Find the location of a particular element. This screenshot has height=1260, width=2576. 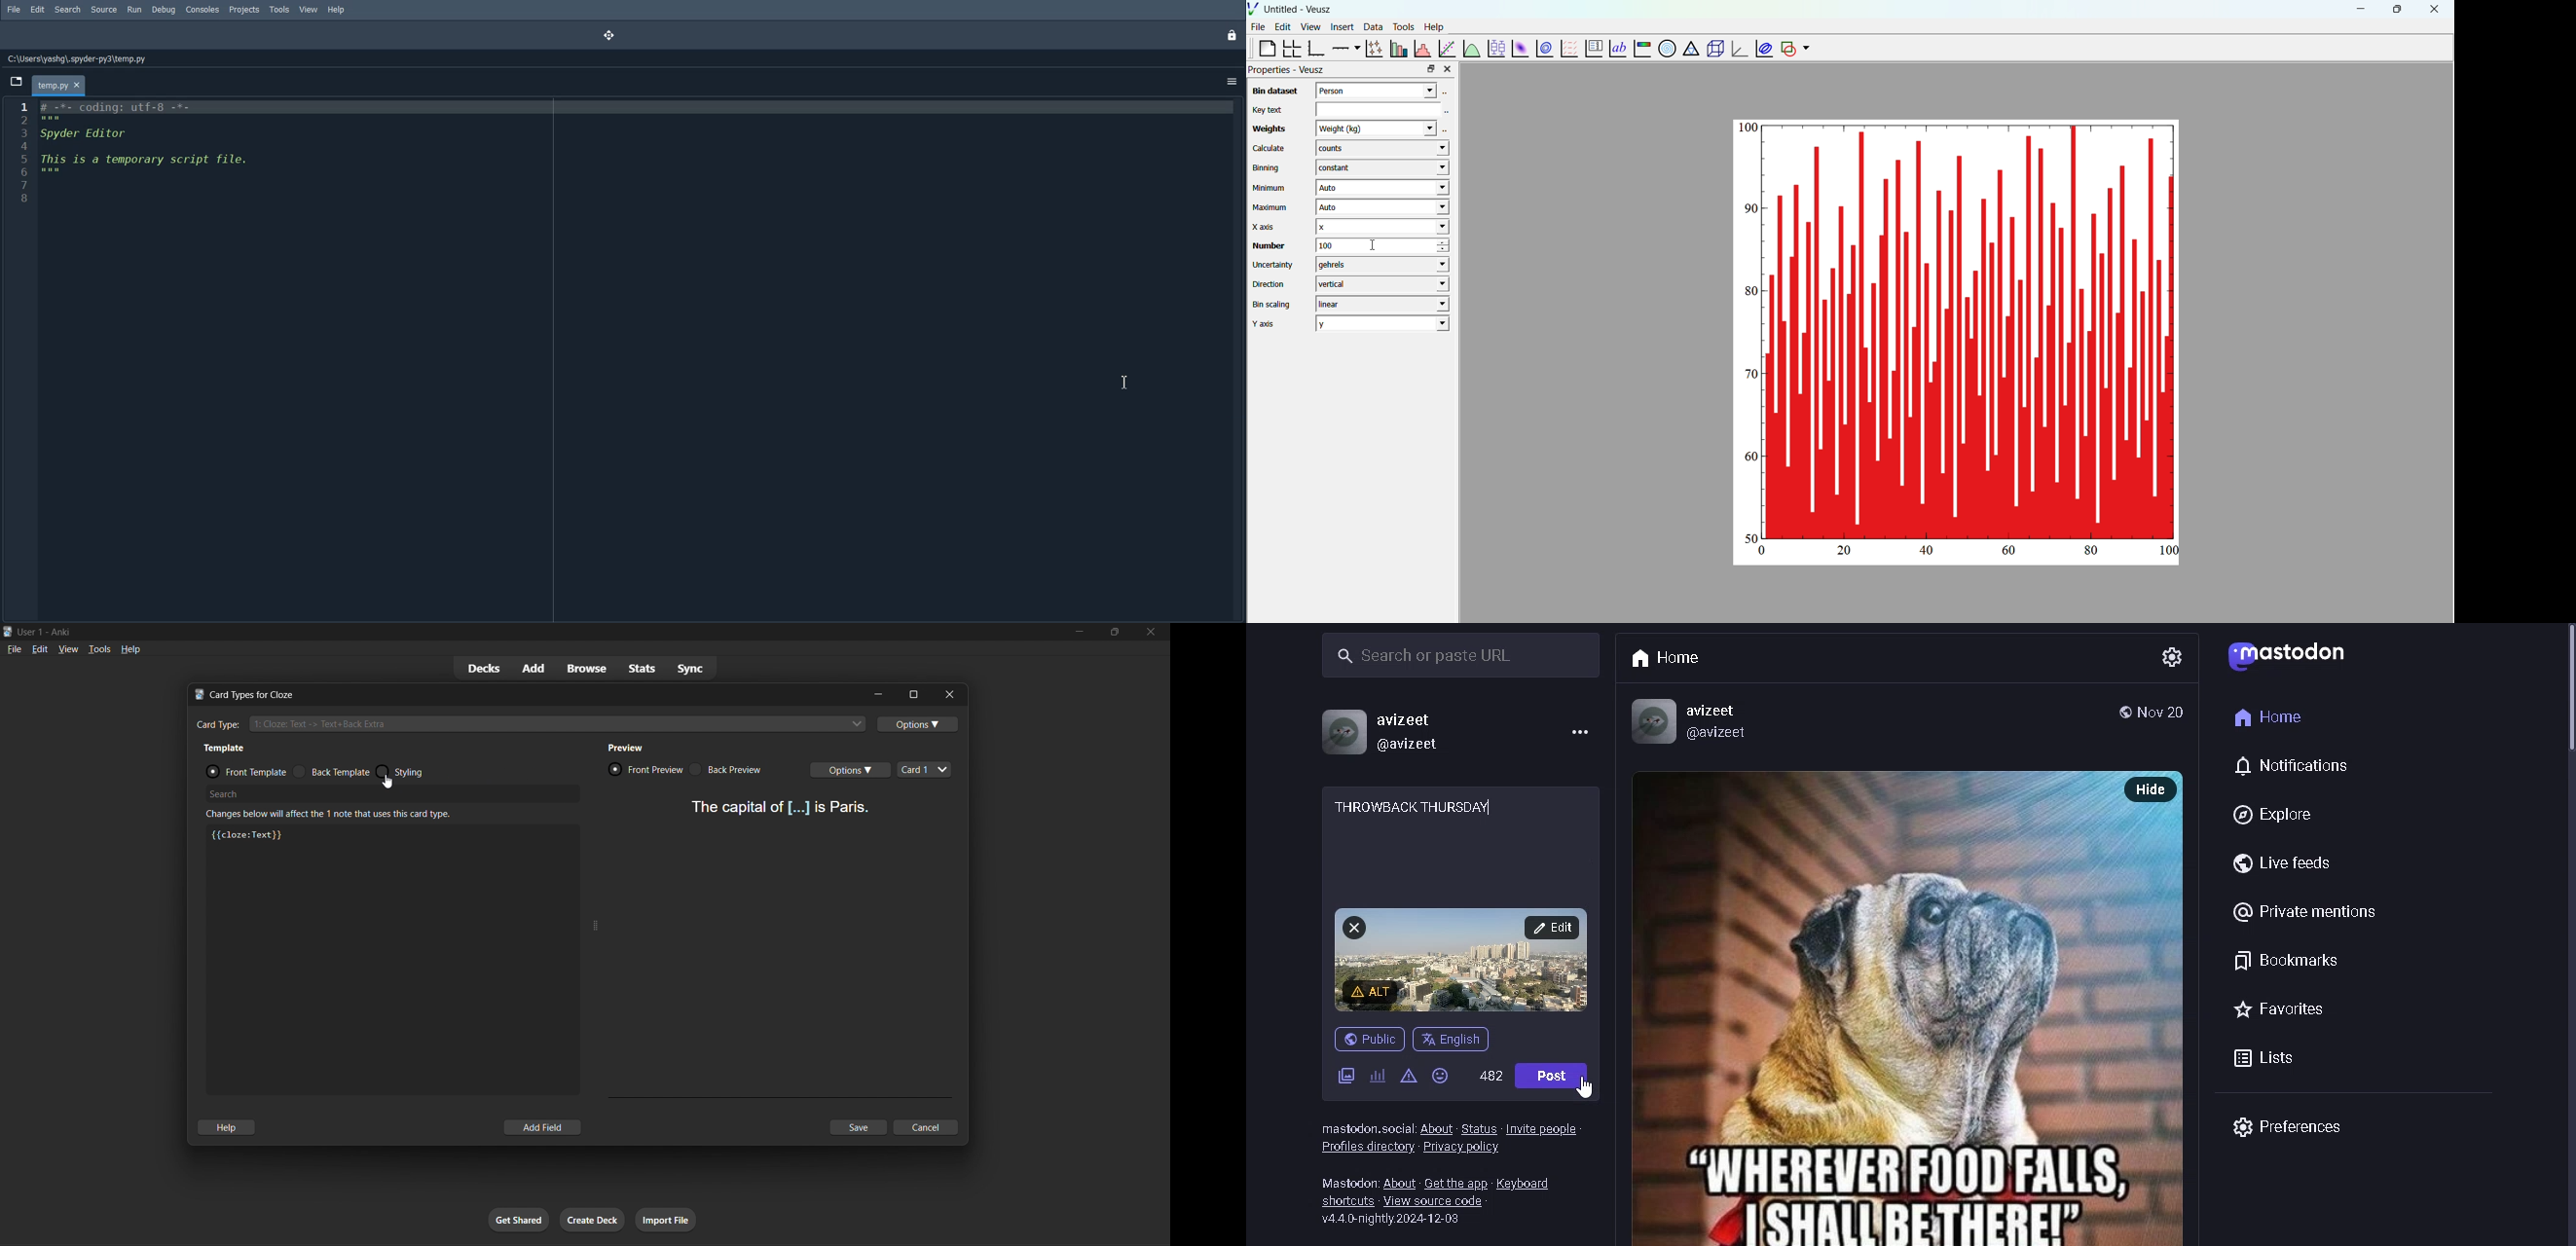

added text is located at coordinates (1415, 807).